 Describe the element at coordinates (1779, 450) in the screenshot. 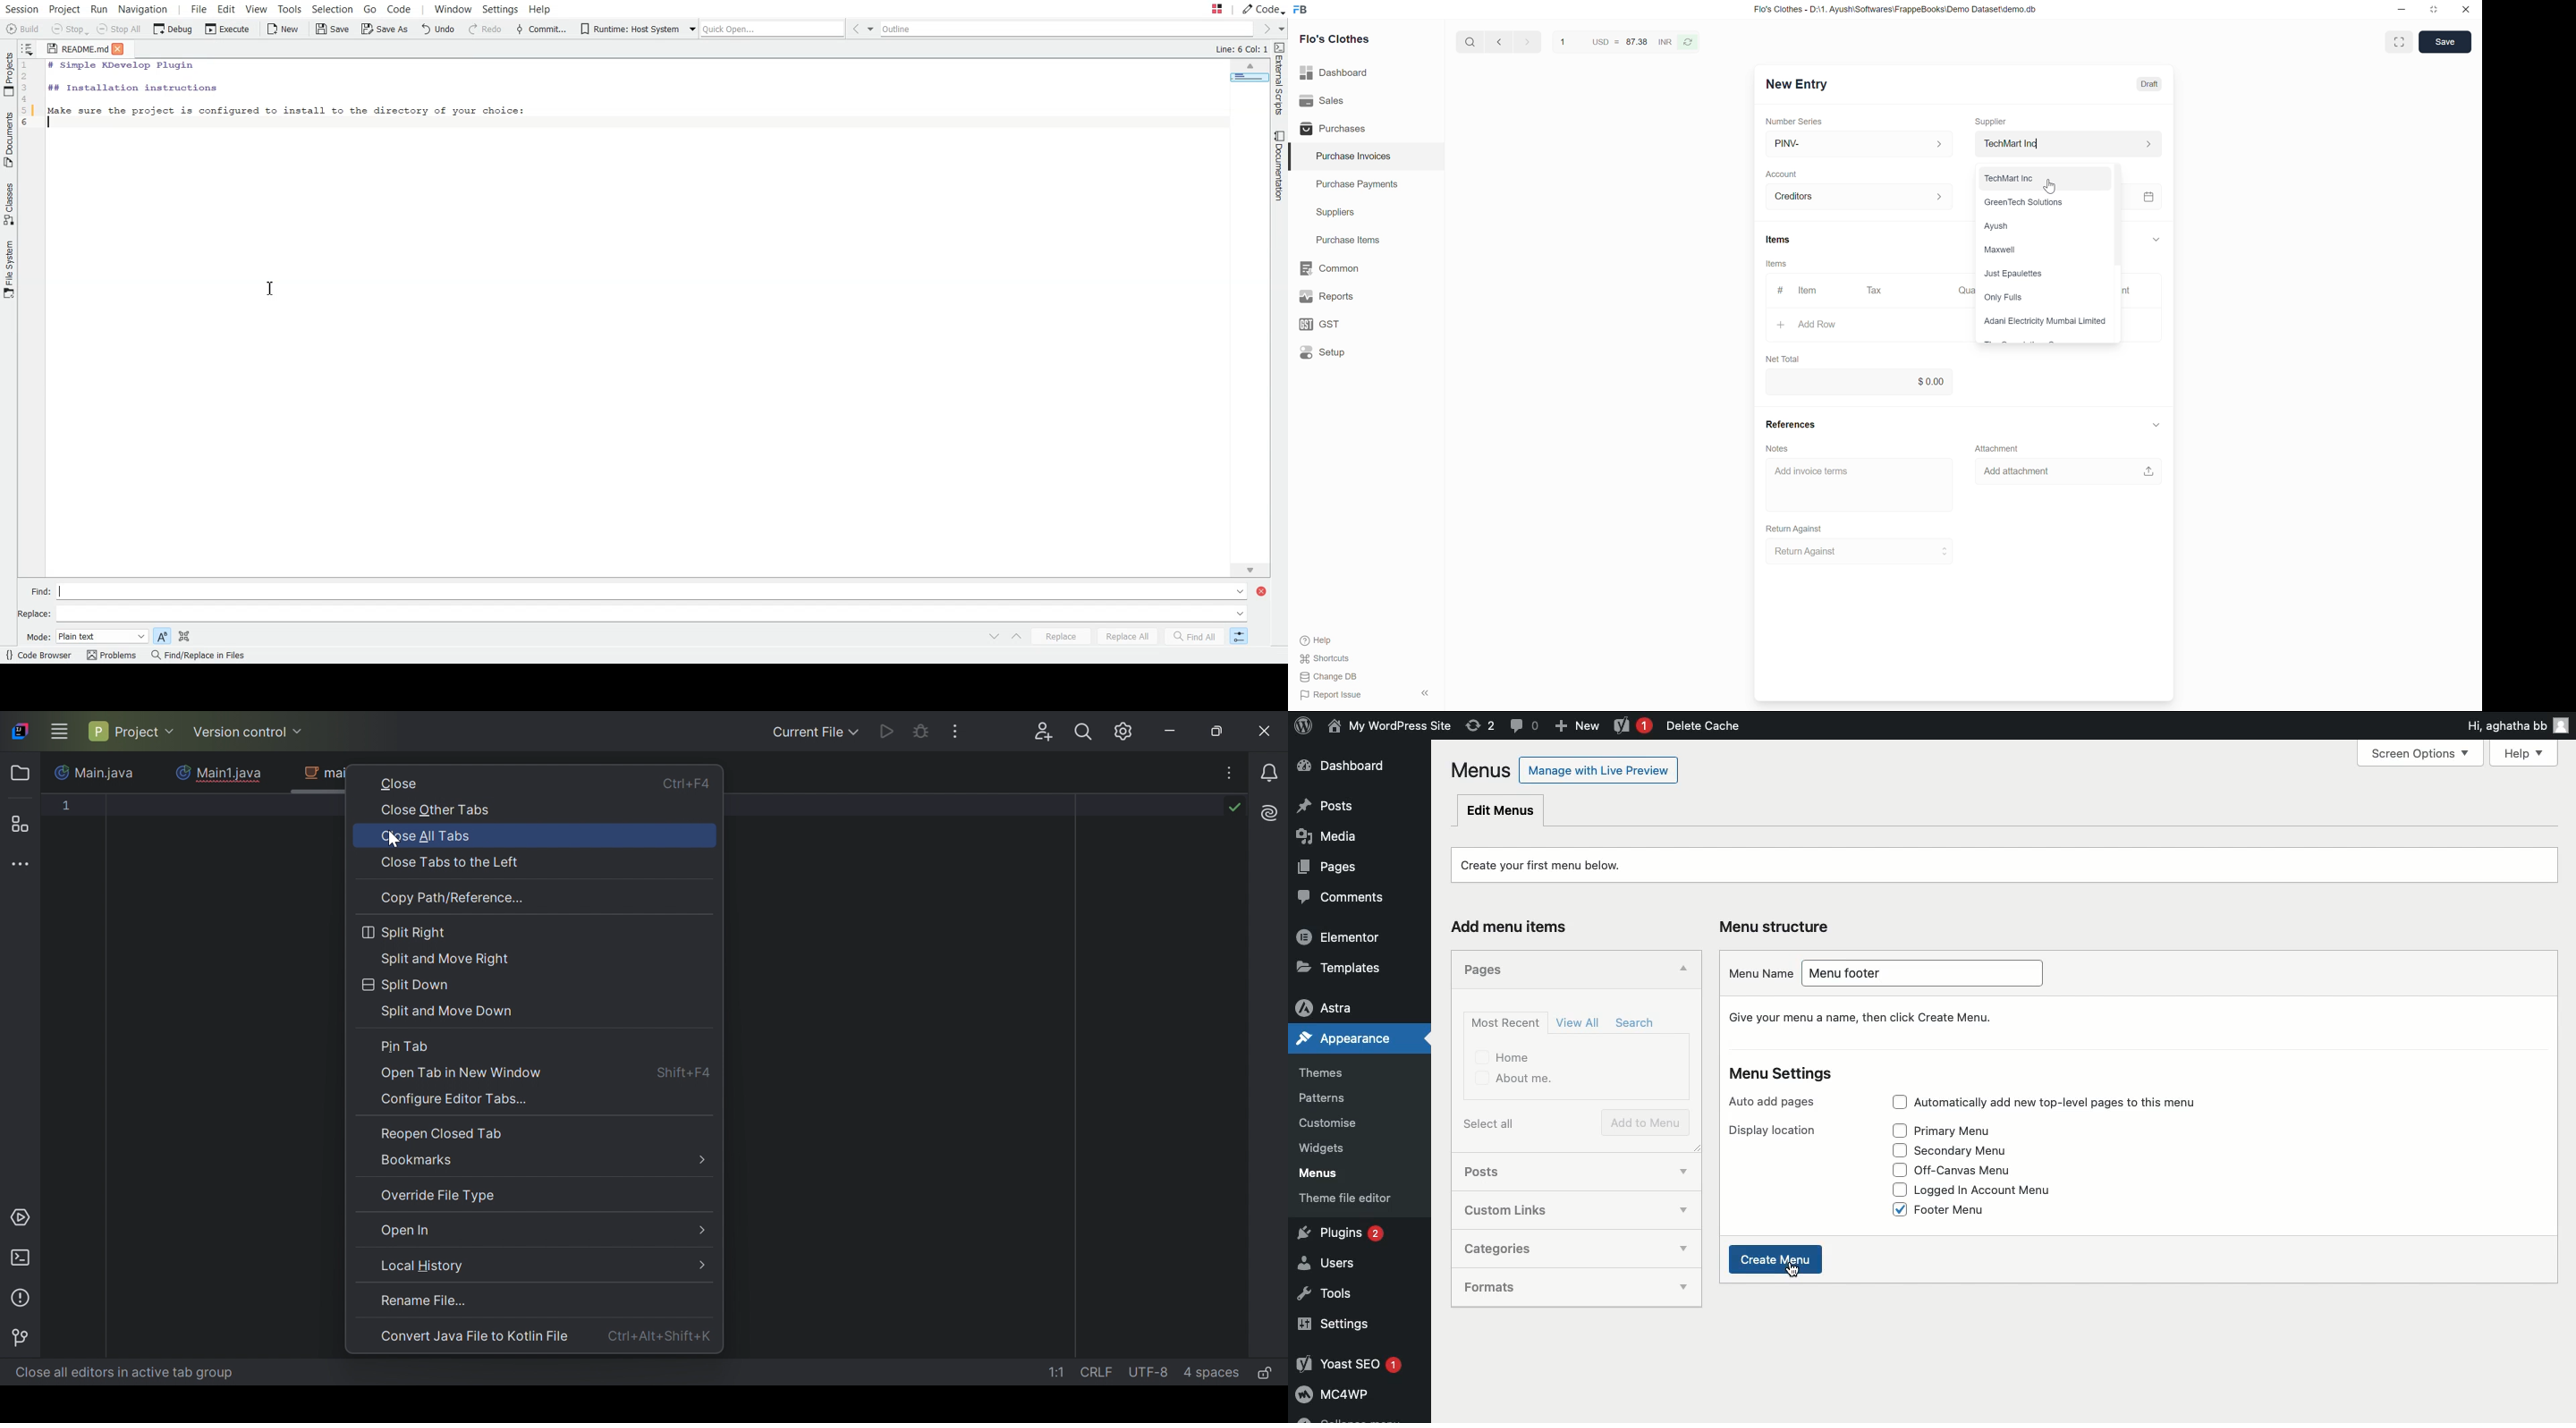

I see `Notes` at that location.